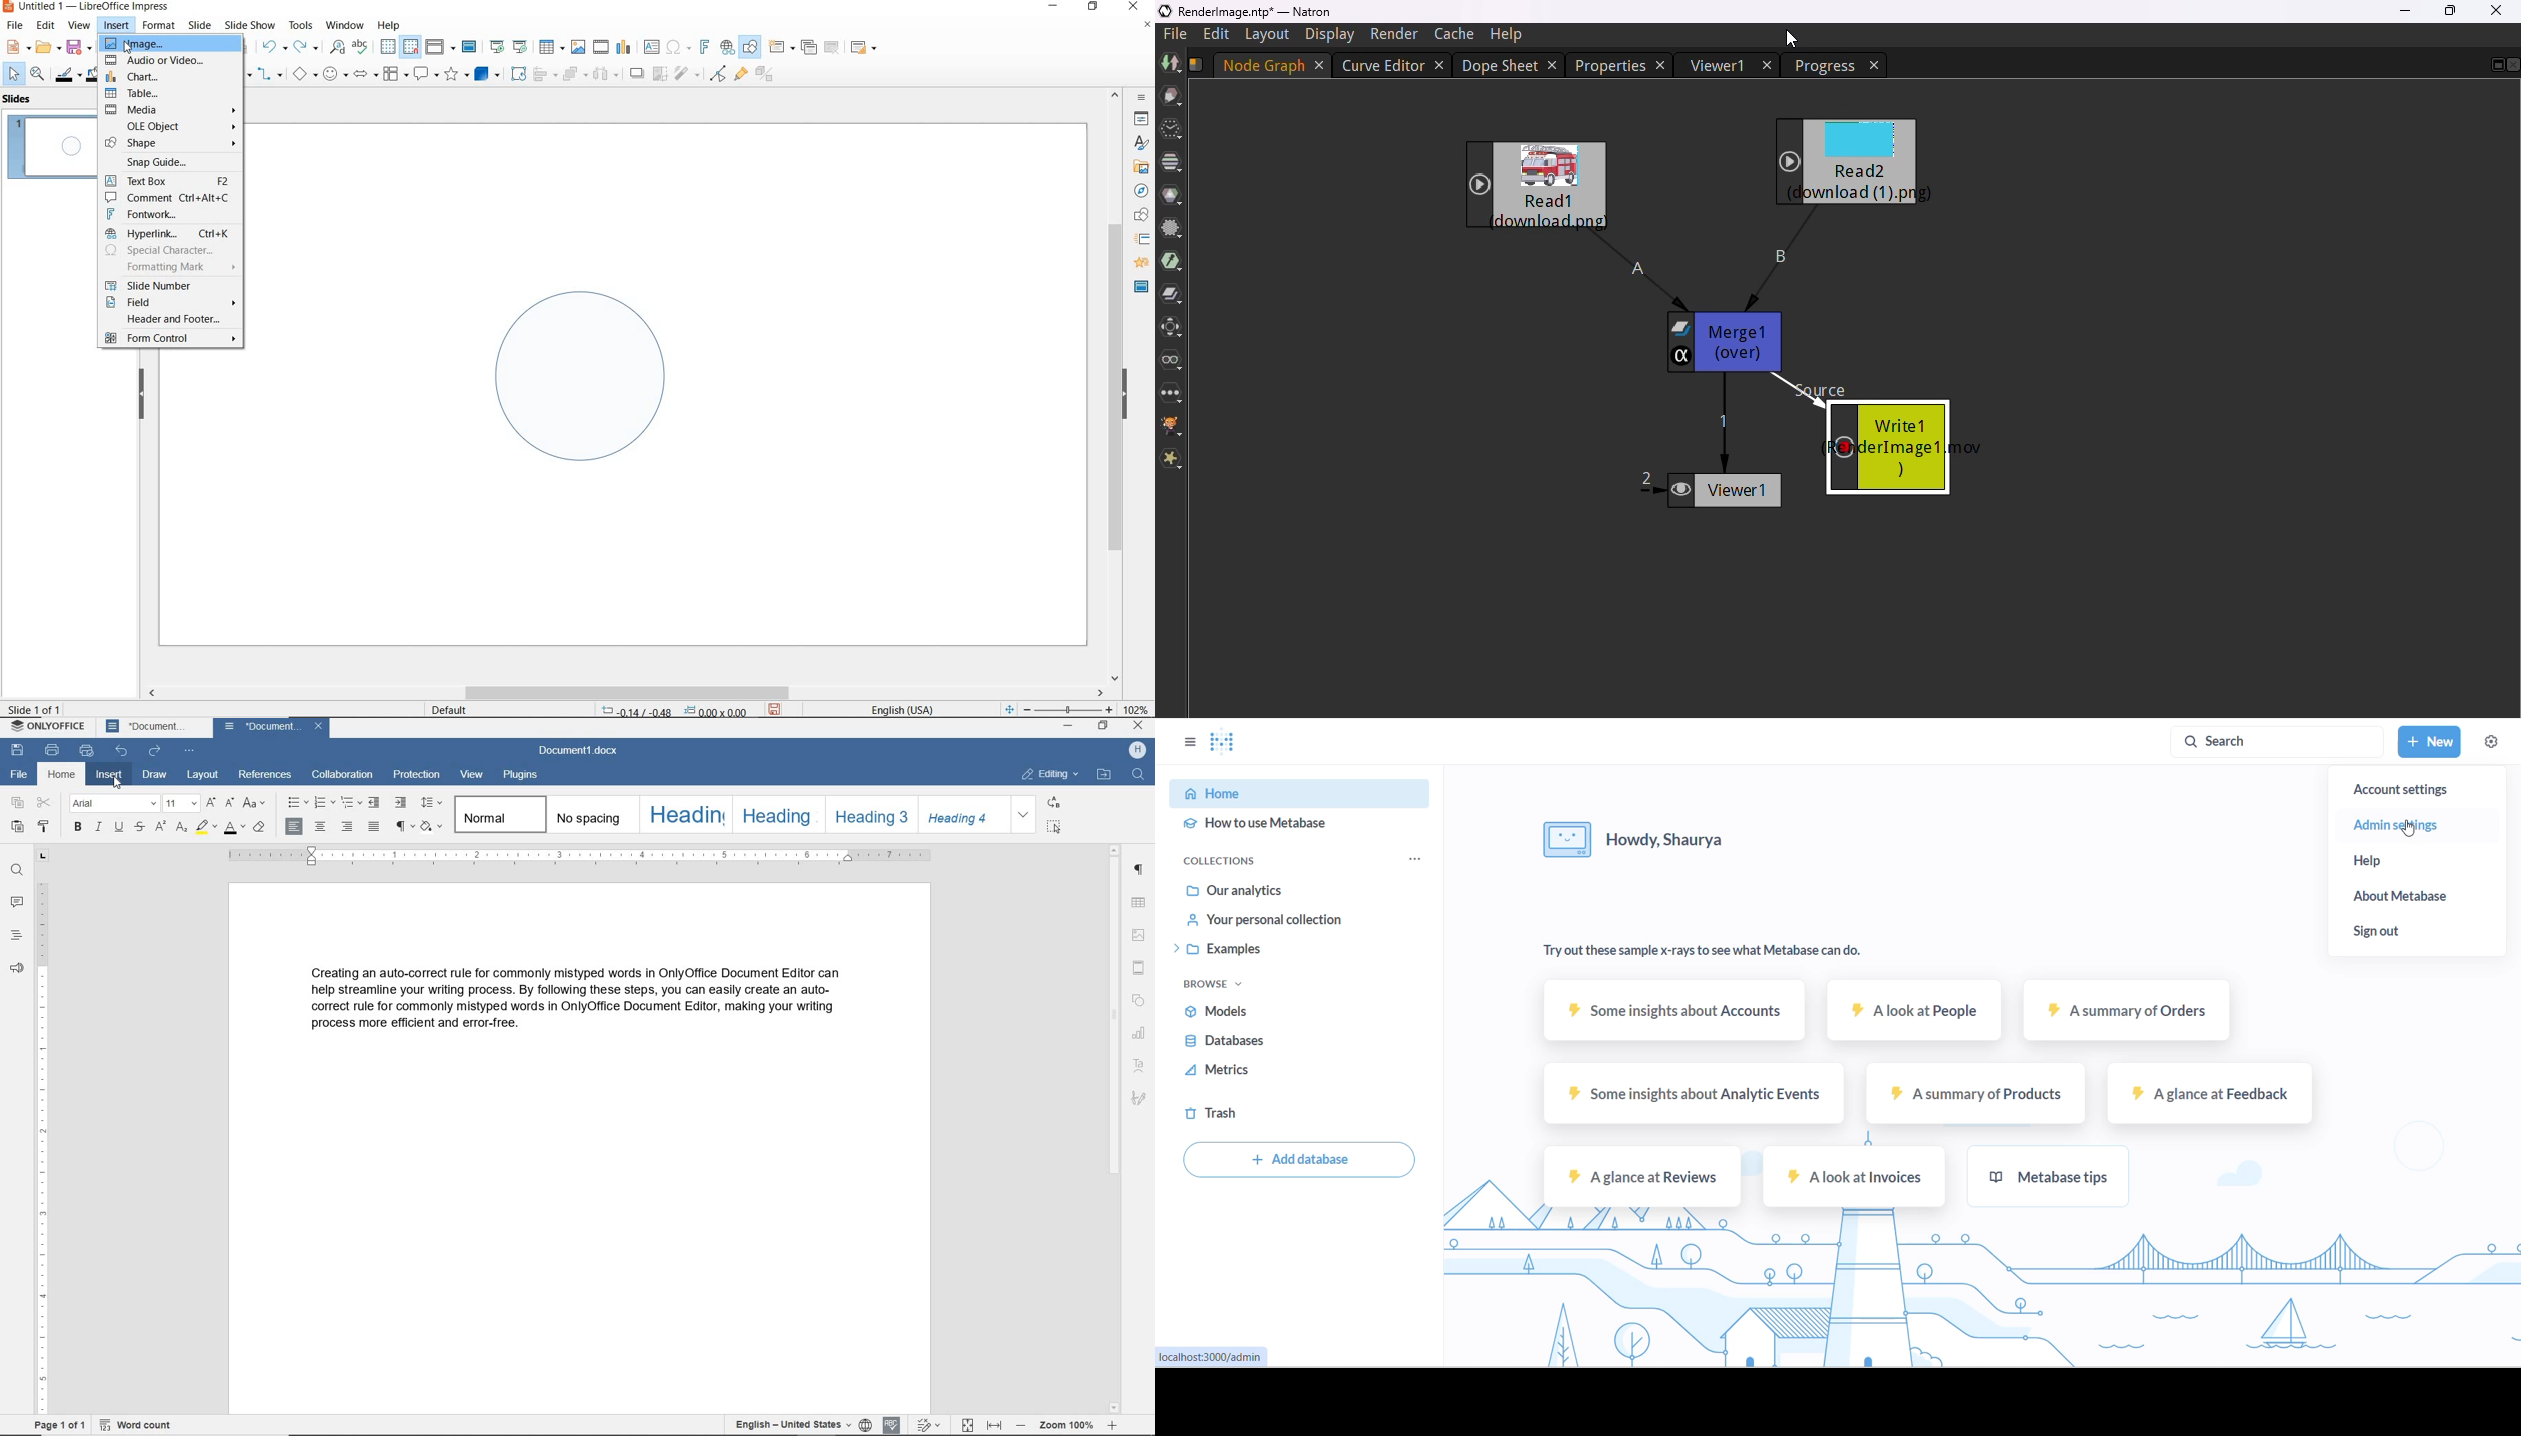 This screenshot has height=1456, width=2548. What do you see at coordinates (660, 72) in the screenshot?
I see `crop image` at bounding box center [660, 72].